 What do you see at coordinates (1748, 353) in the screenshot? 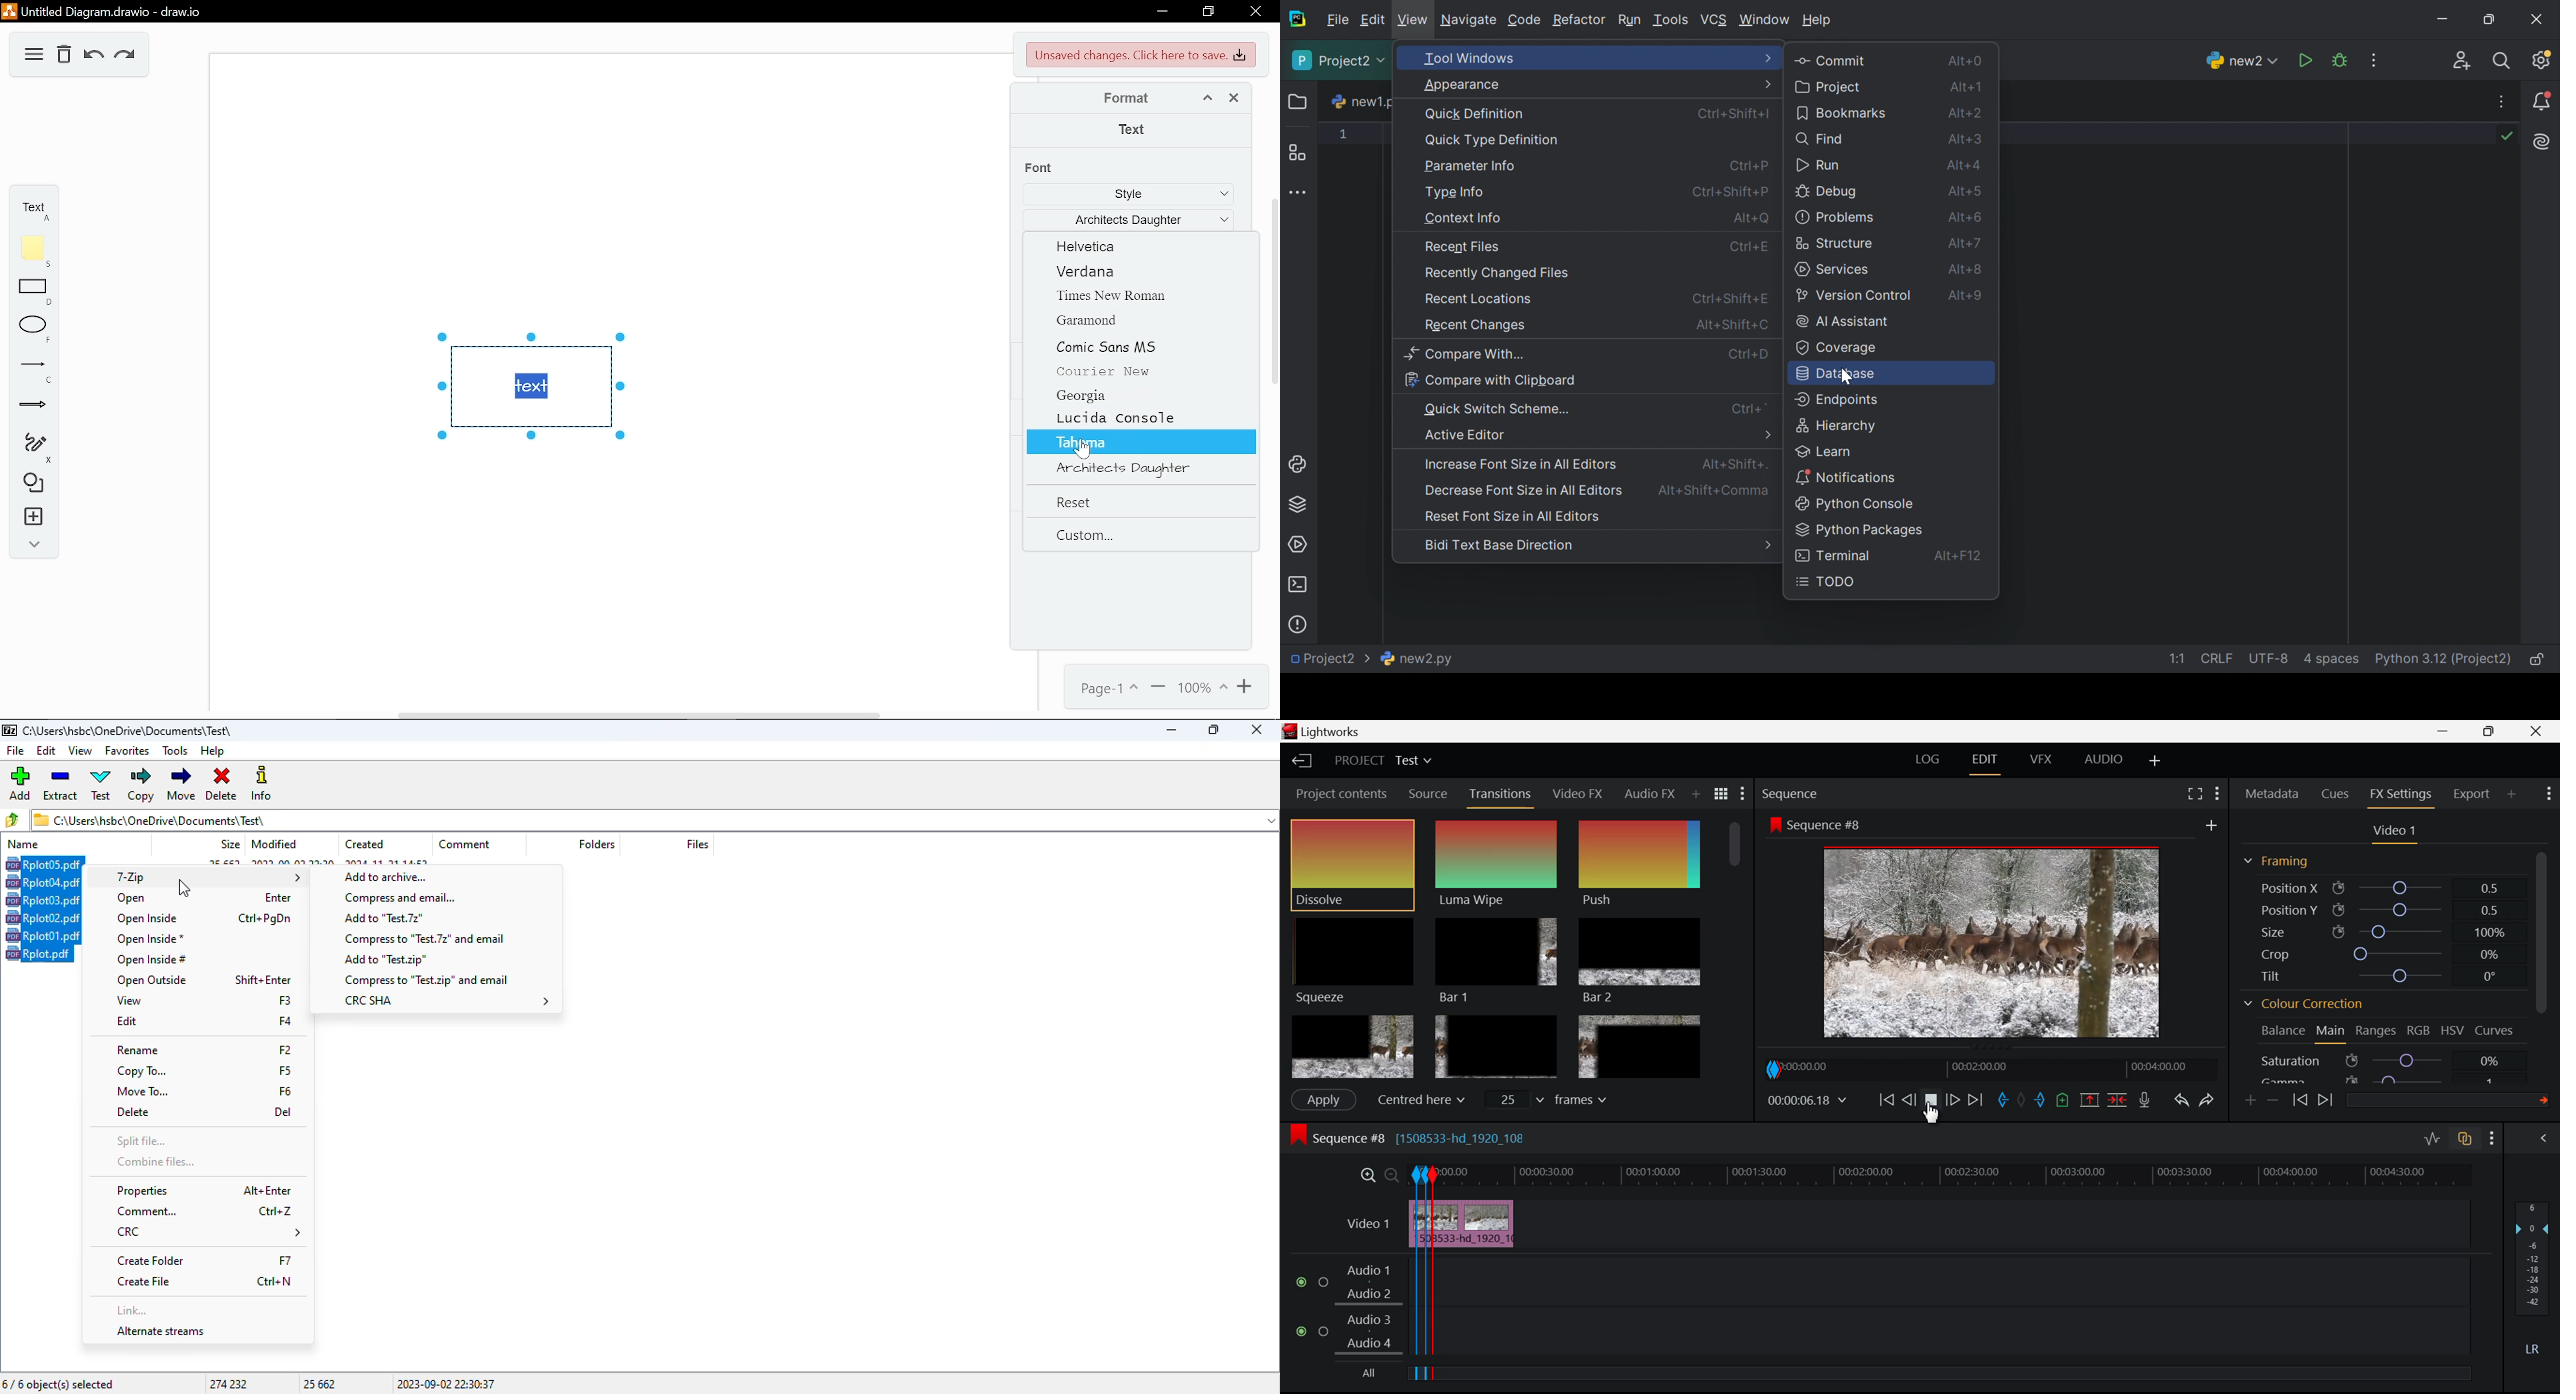
I see `Ctrl+D` at bounding box center [1748, 353].